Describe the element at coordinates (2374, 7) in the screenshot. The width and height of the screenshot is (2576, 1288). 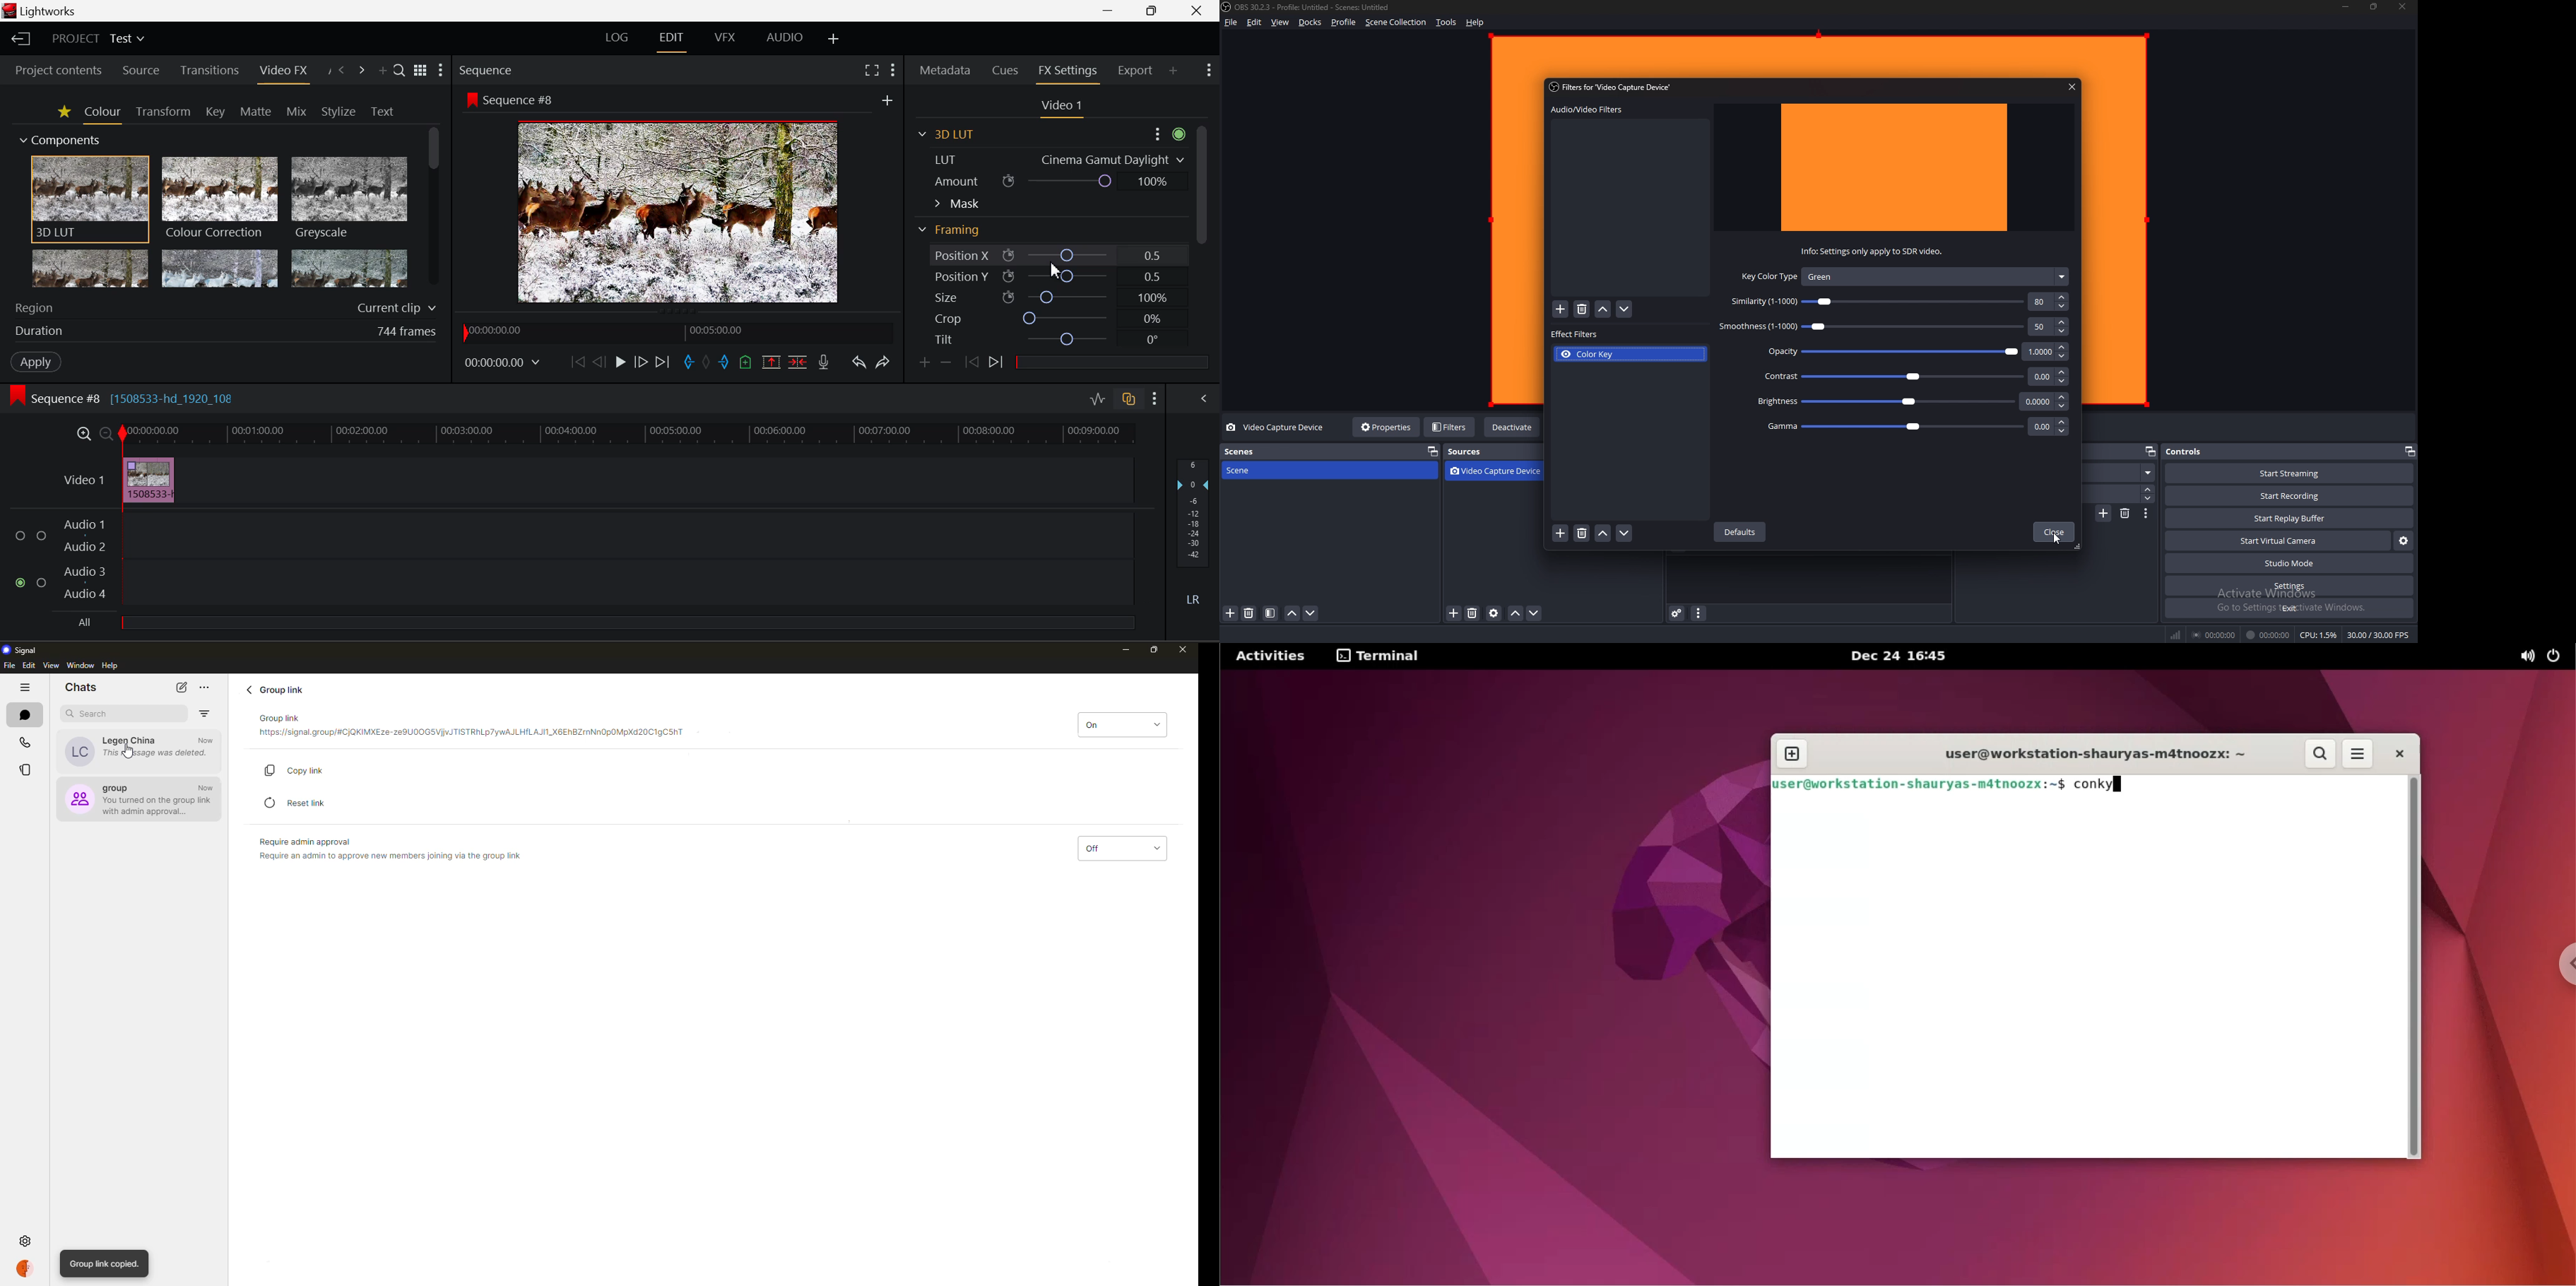
I see `resize` at that location.